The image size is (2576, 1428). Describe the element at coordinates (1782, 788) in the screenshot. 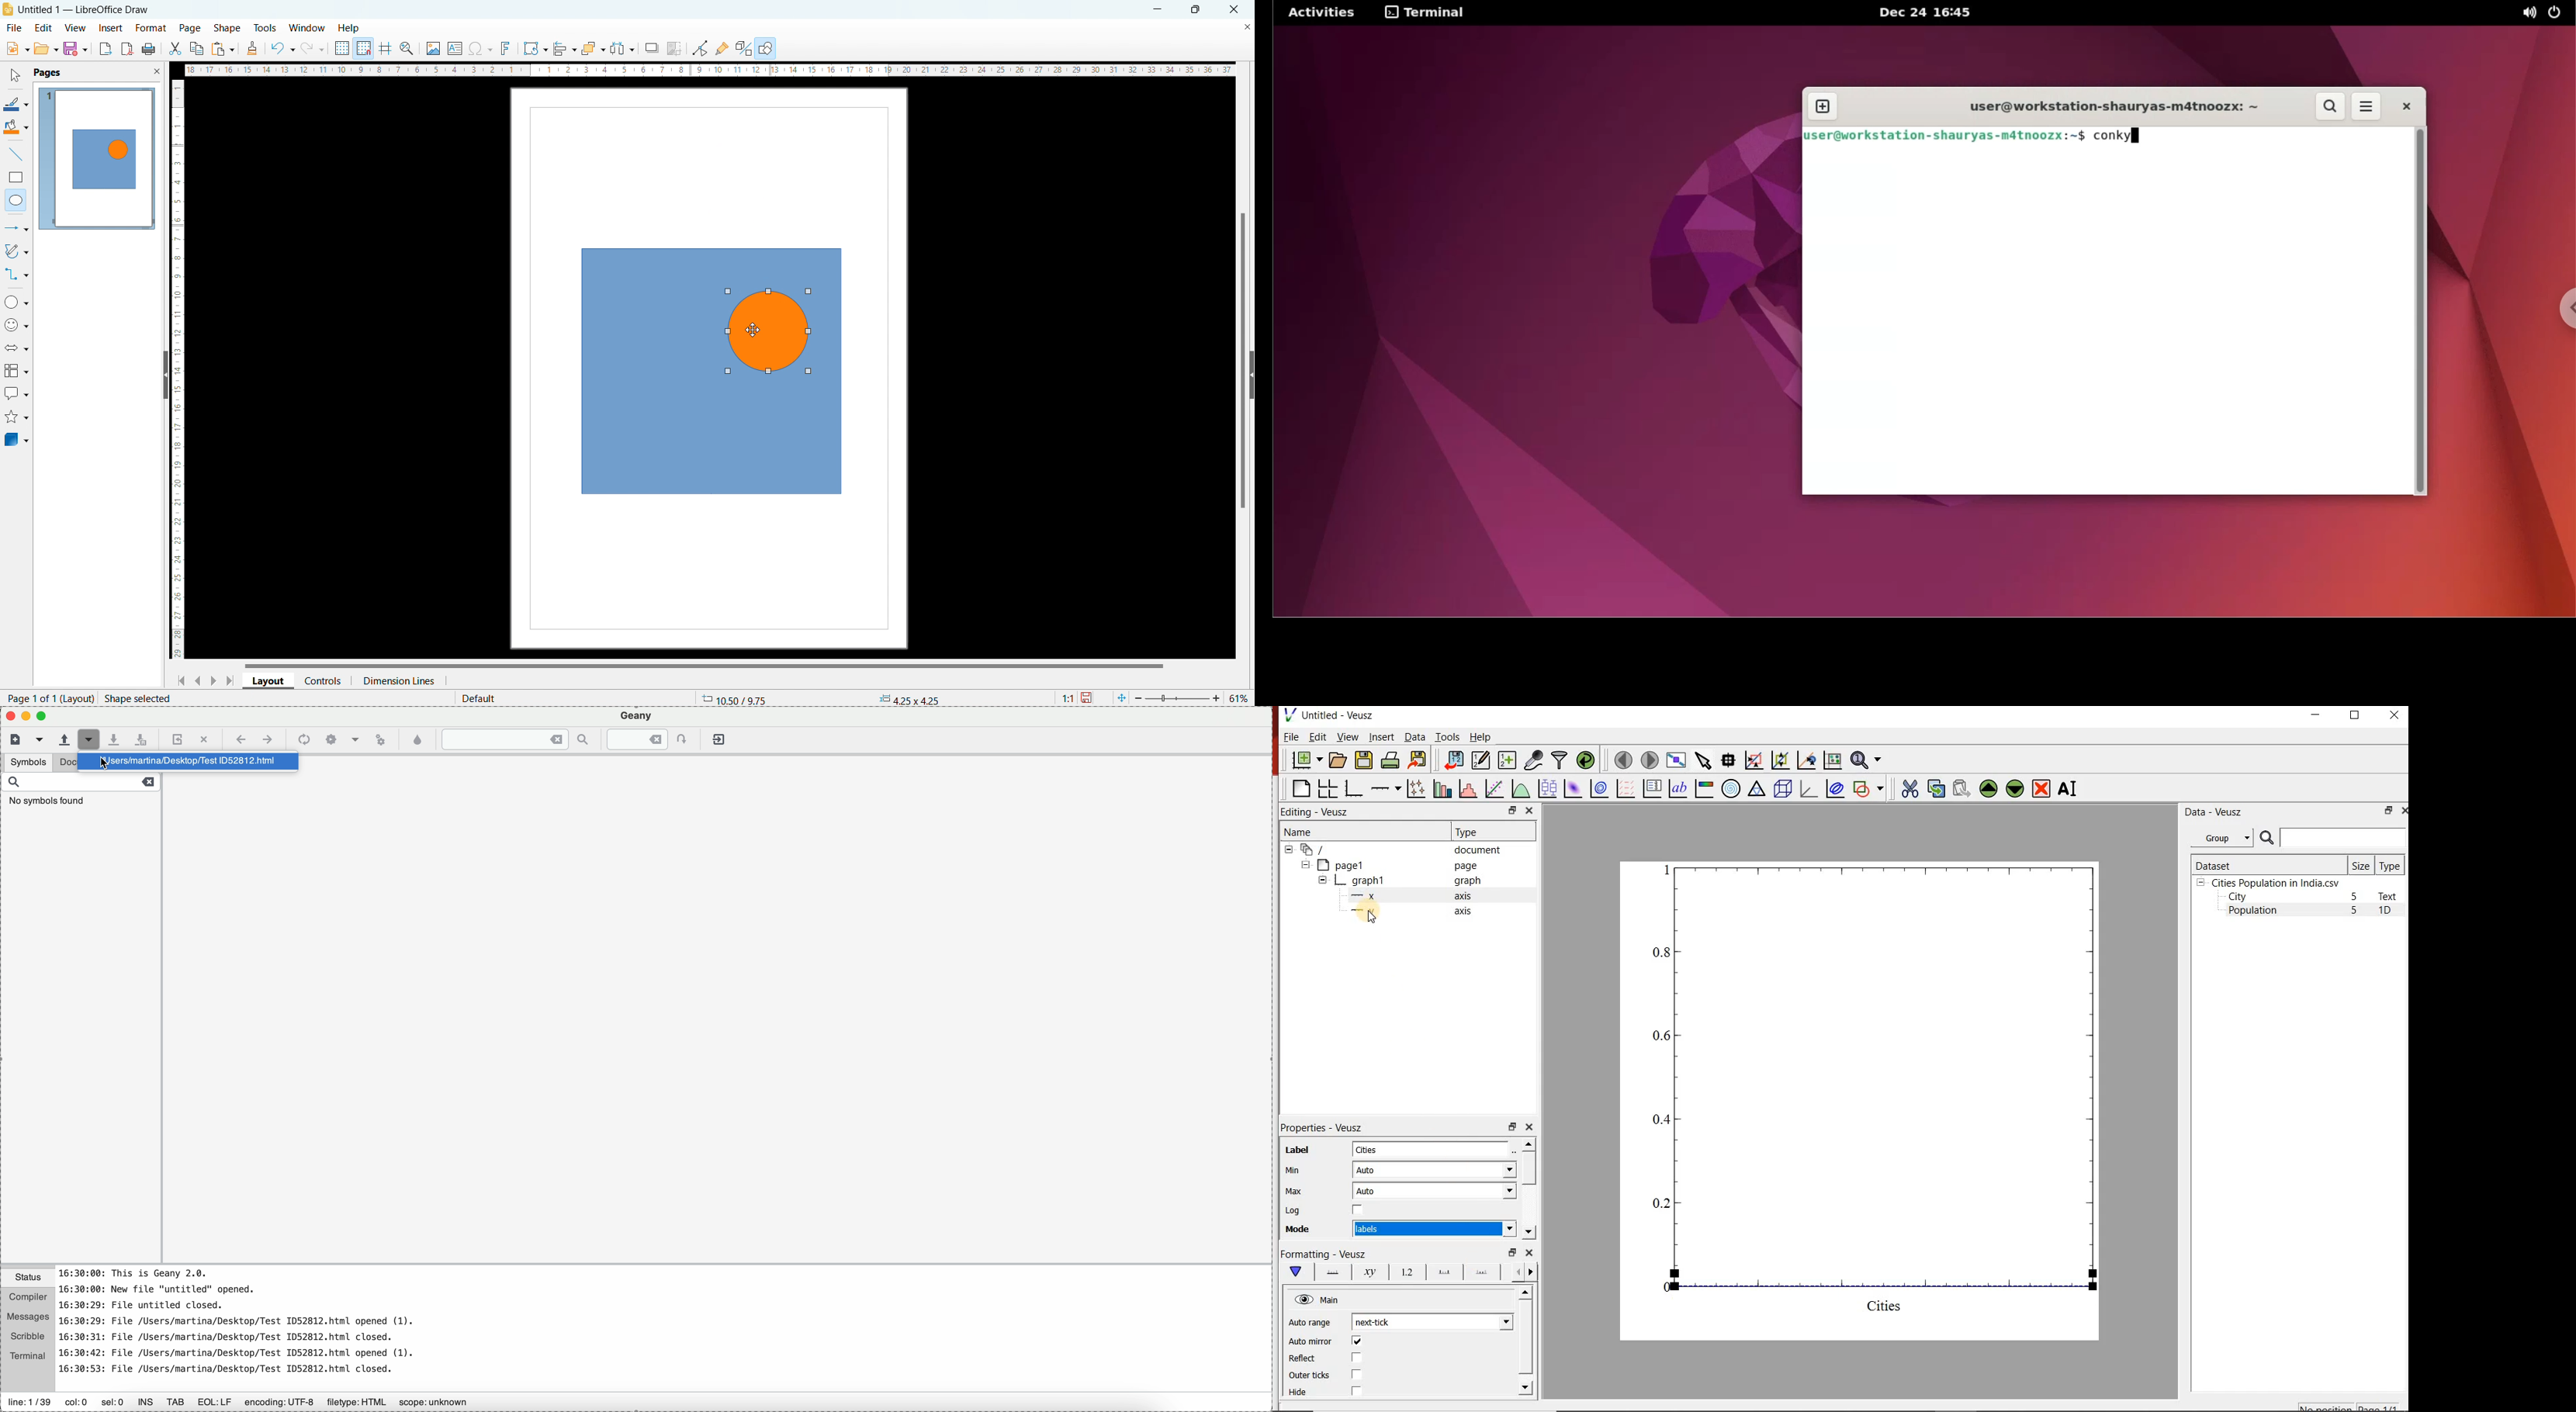

I see `3d scene` at that location.